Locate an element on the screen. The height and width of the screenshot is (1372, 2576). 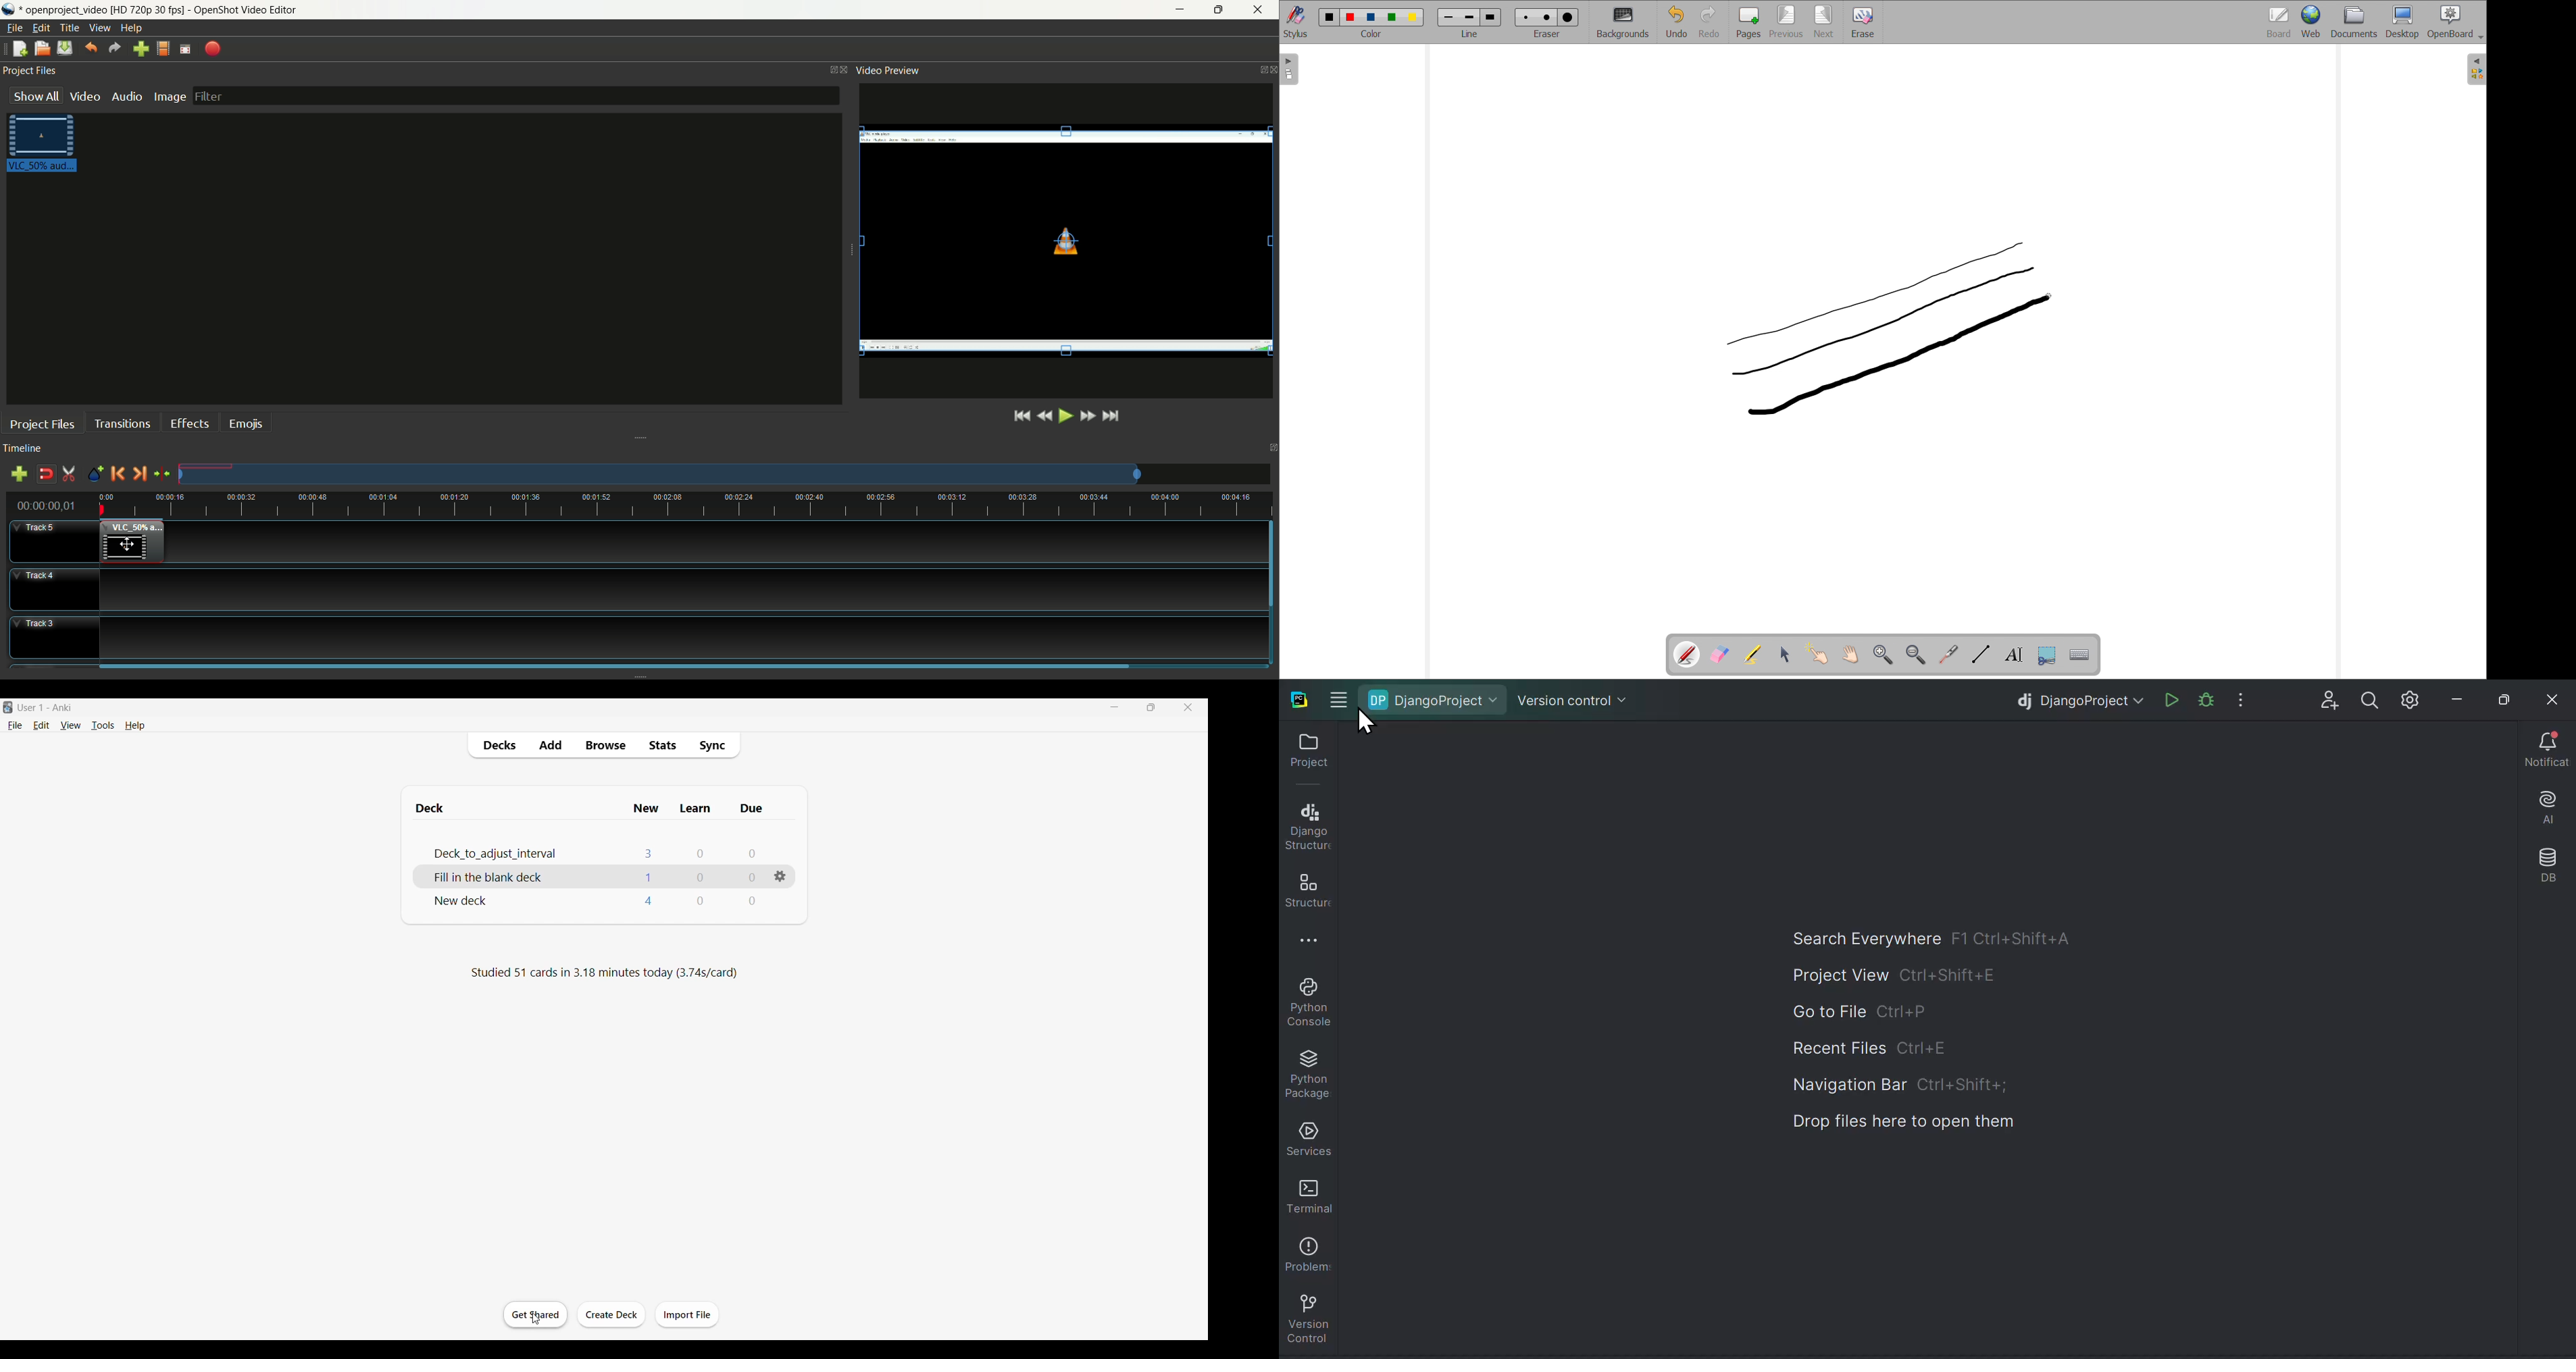
line width size is located at coordinates (1470, 18).